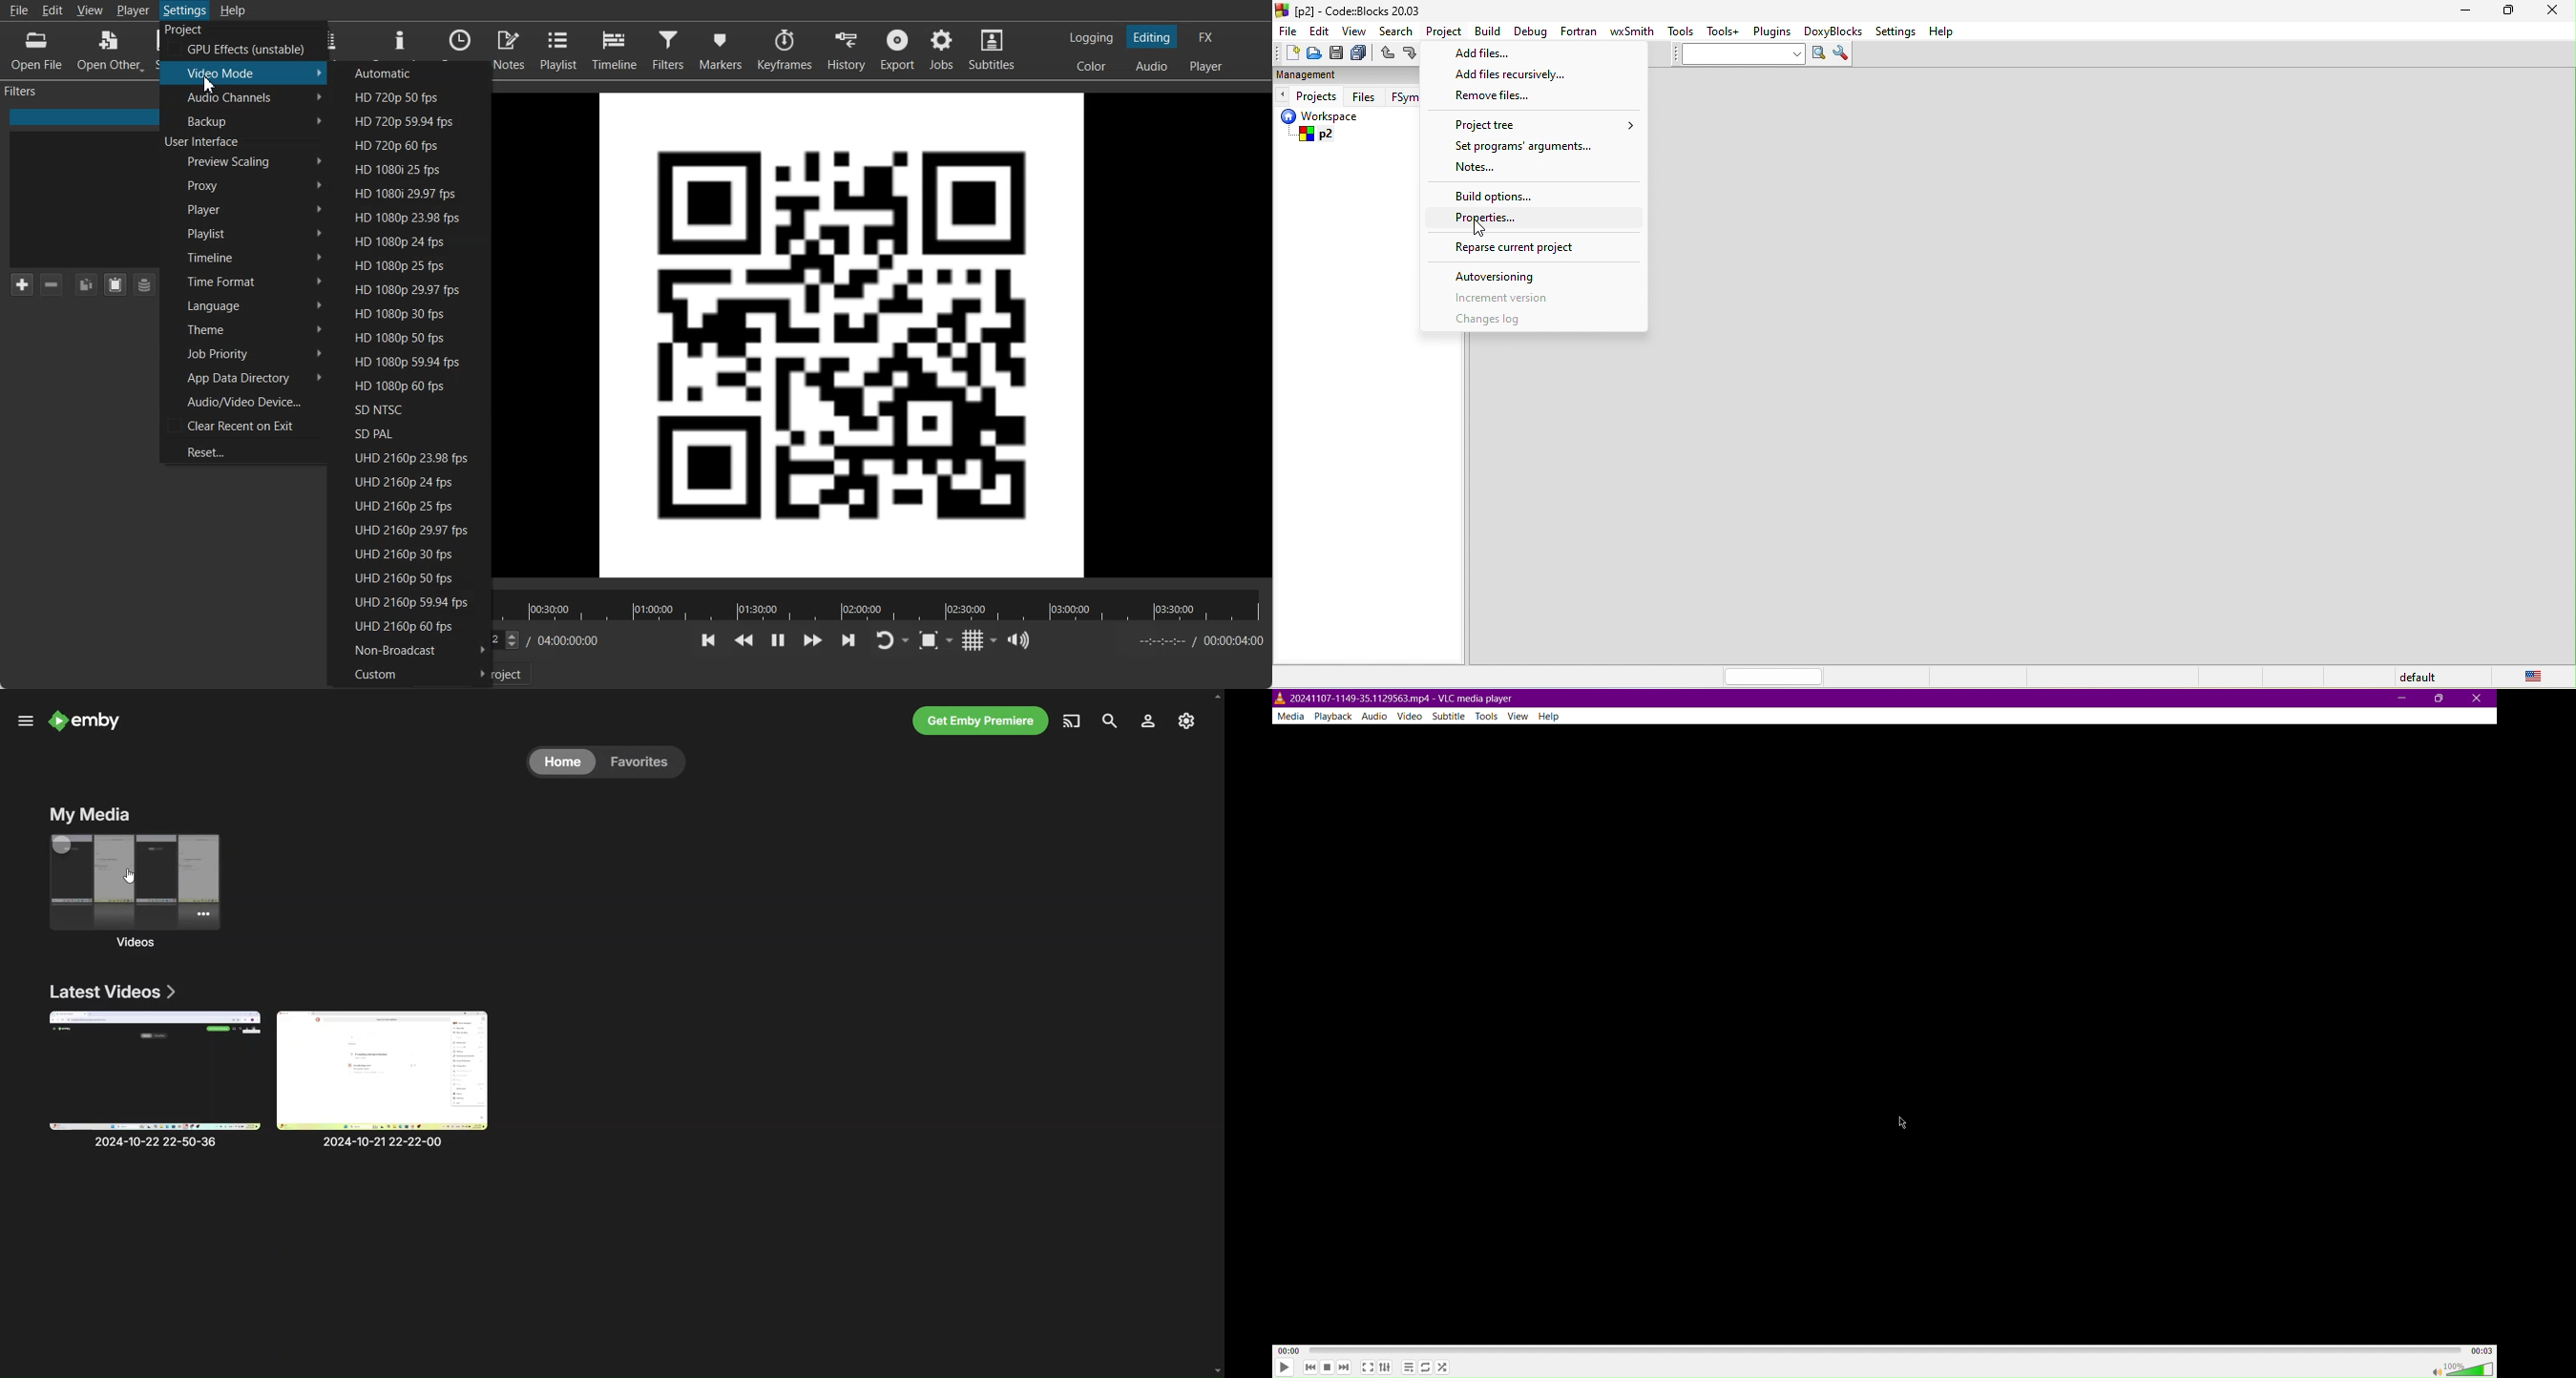 The height and width of the screenshot is (1400, 2576). I want to click on text to search, so click(1739, 56).